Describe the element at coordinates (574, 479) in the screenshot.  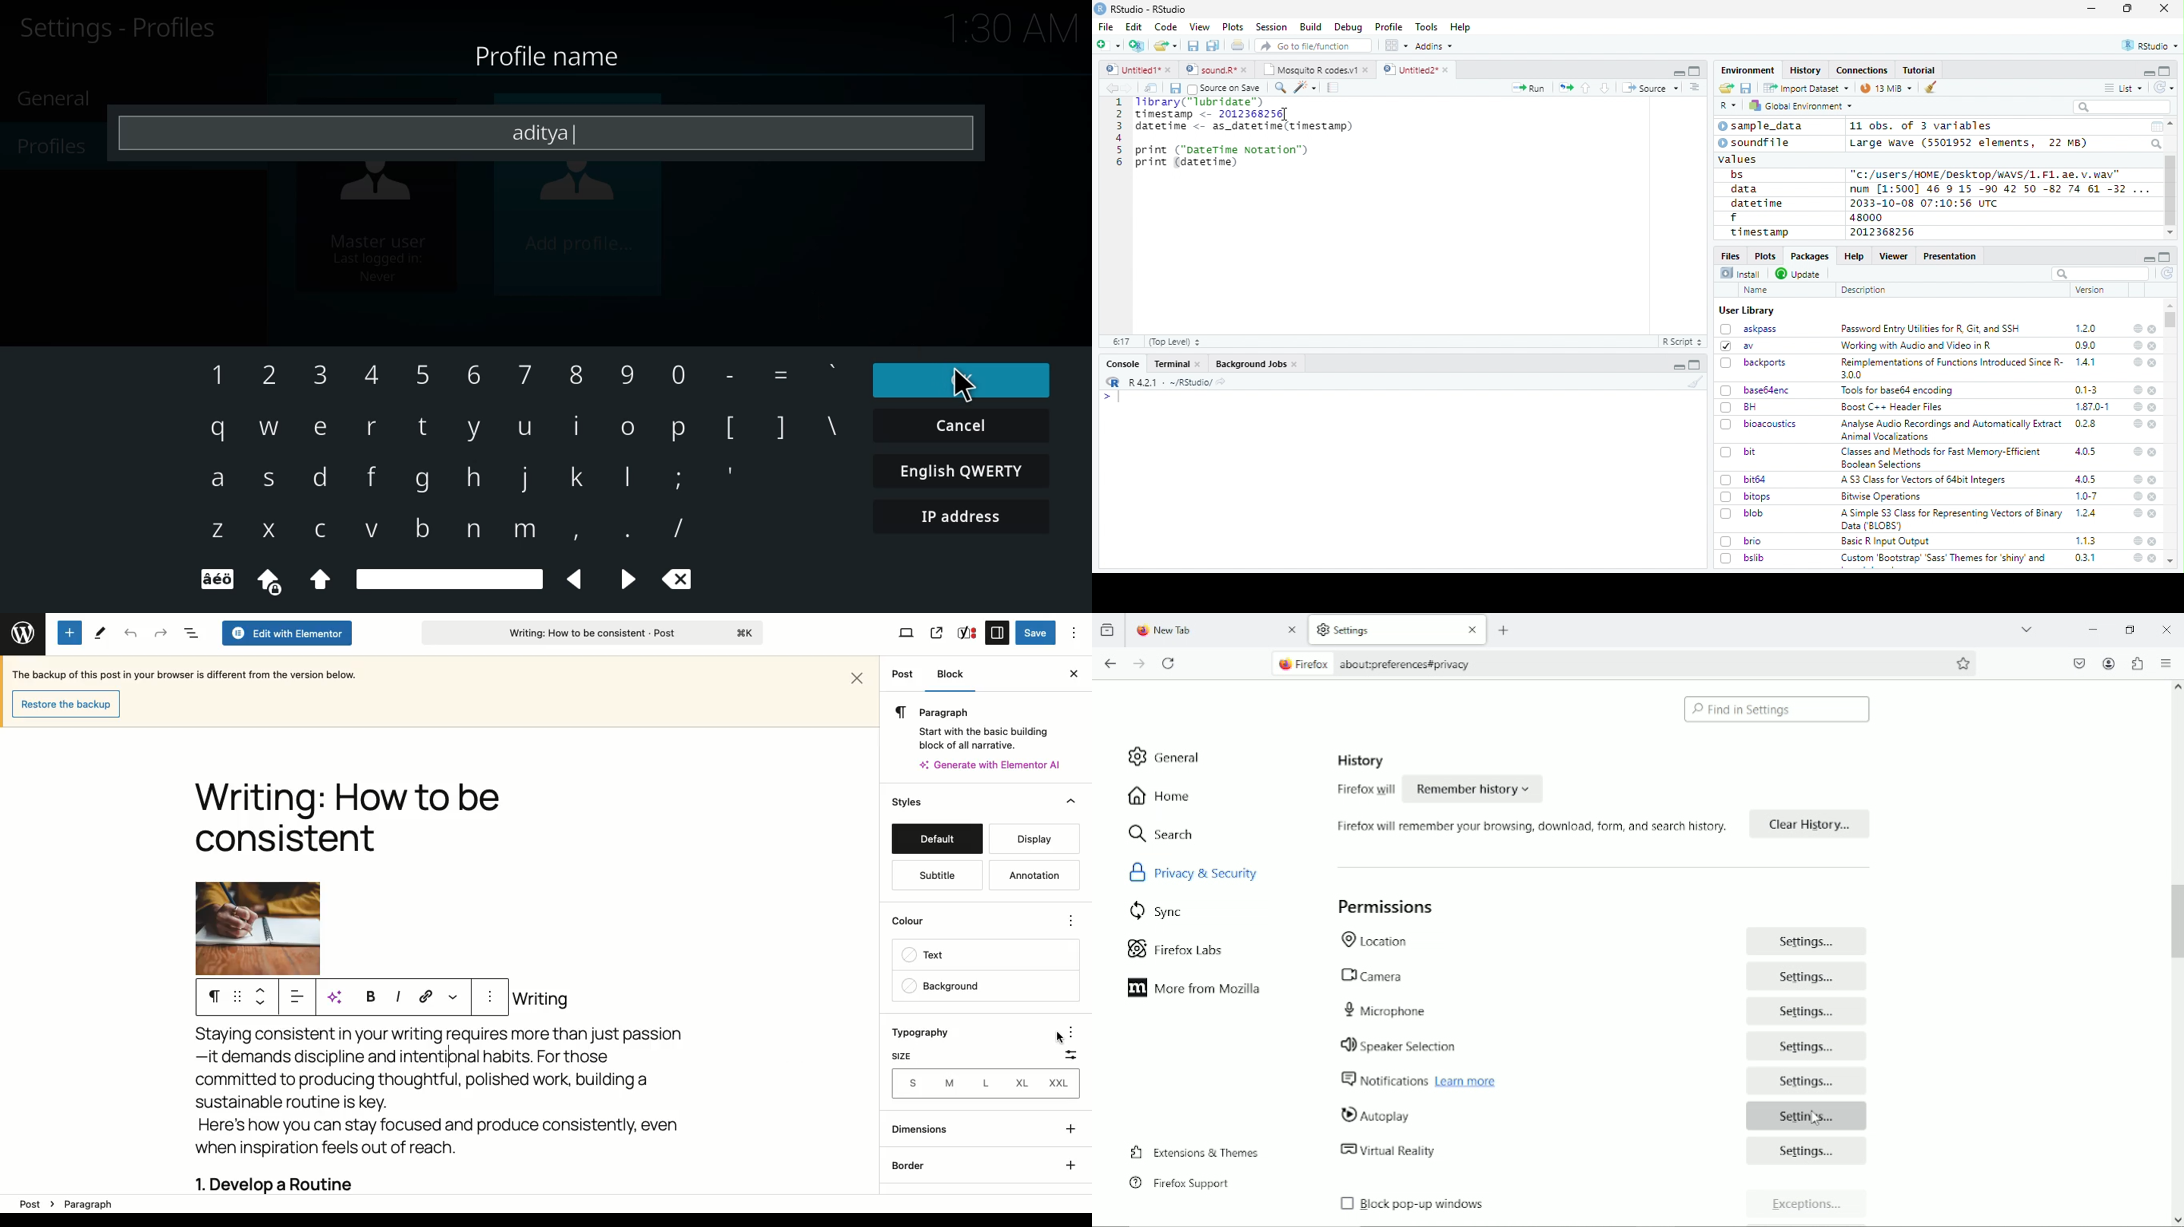
I see `k` at that location.